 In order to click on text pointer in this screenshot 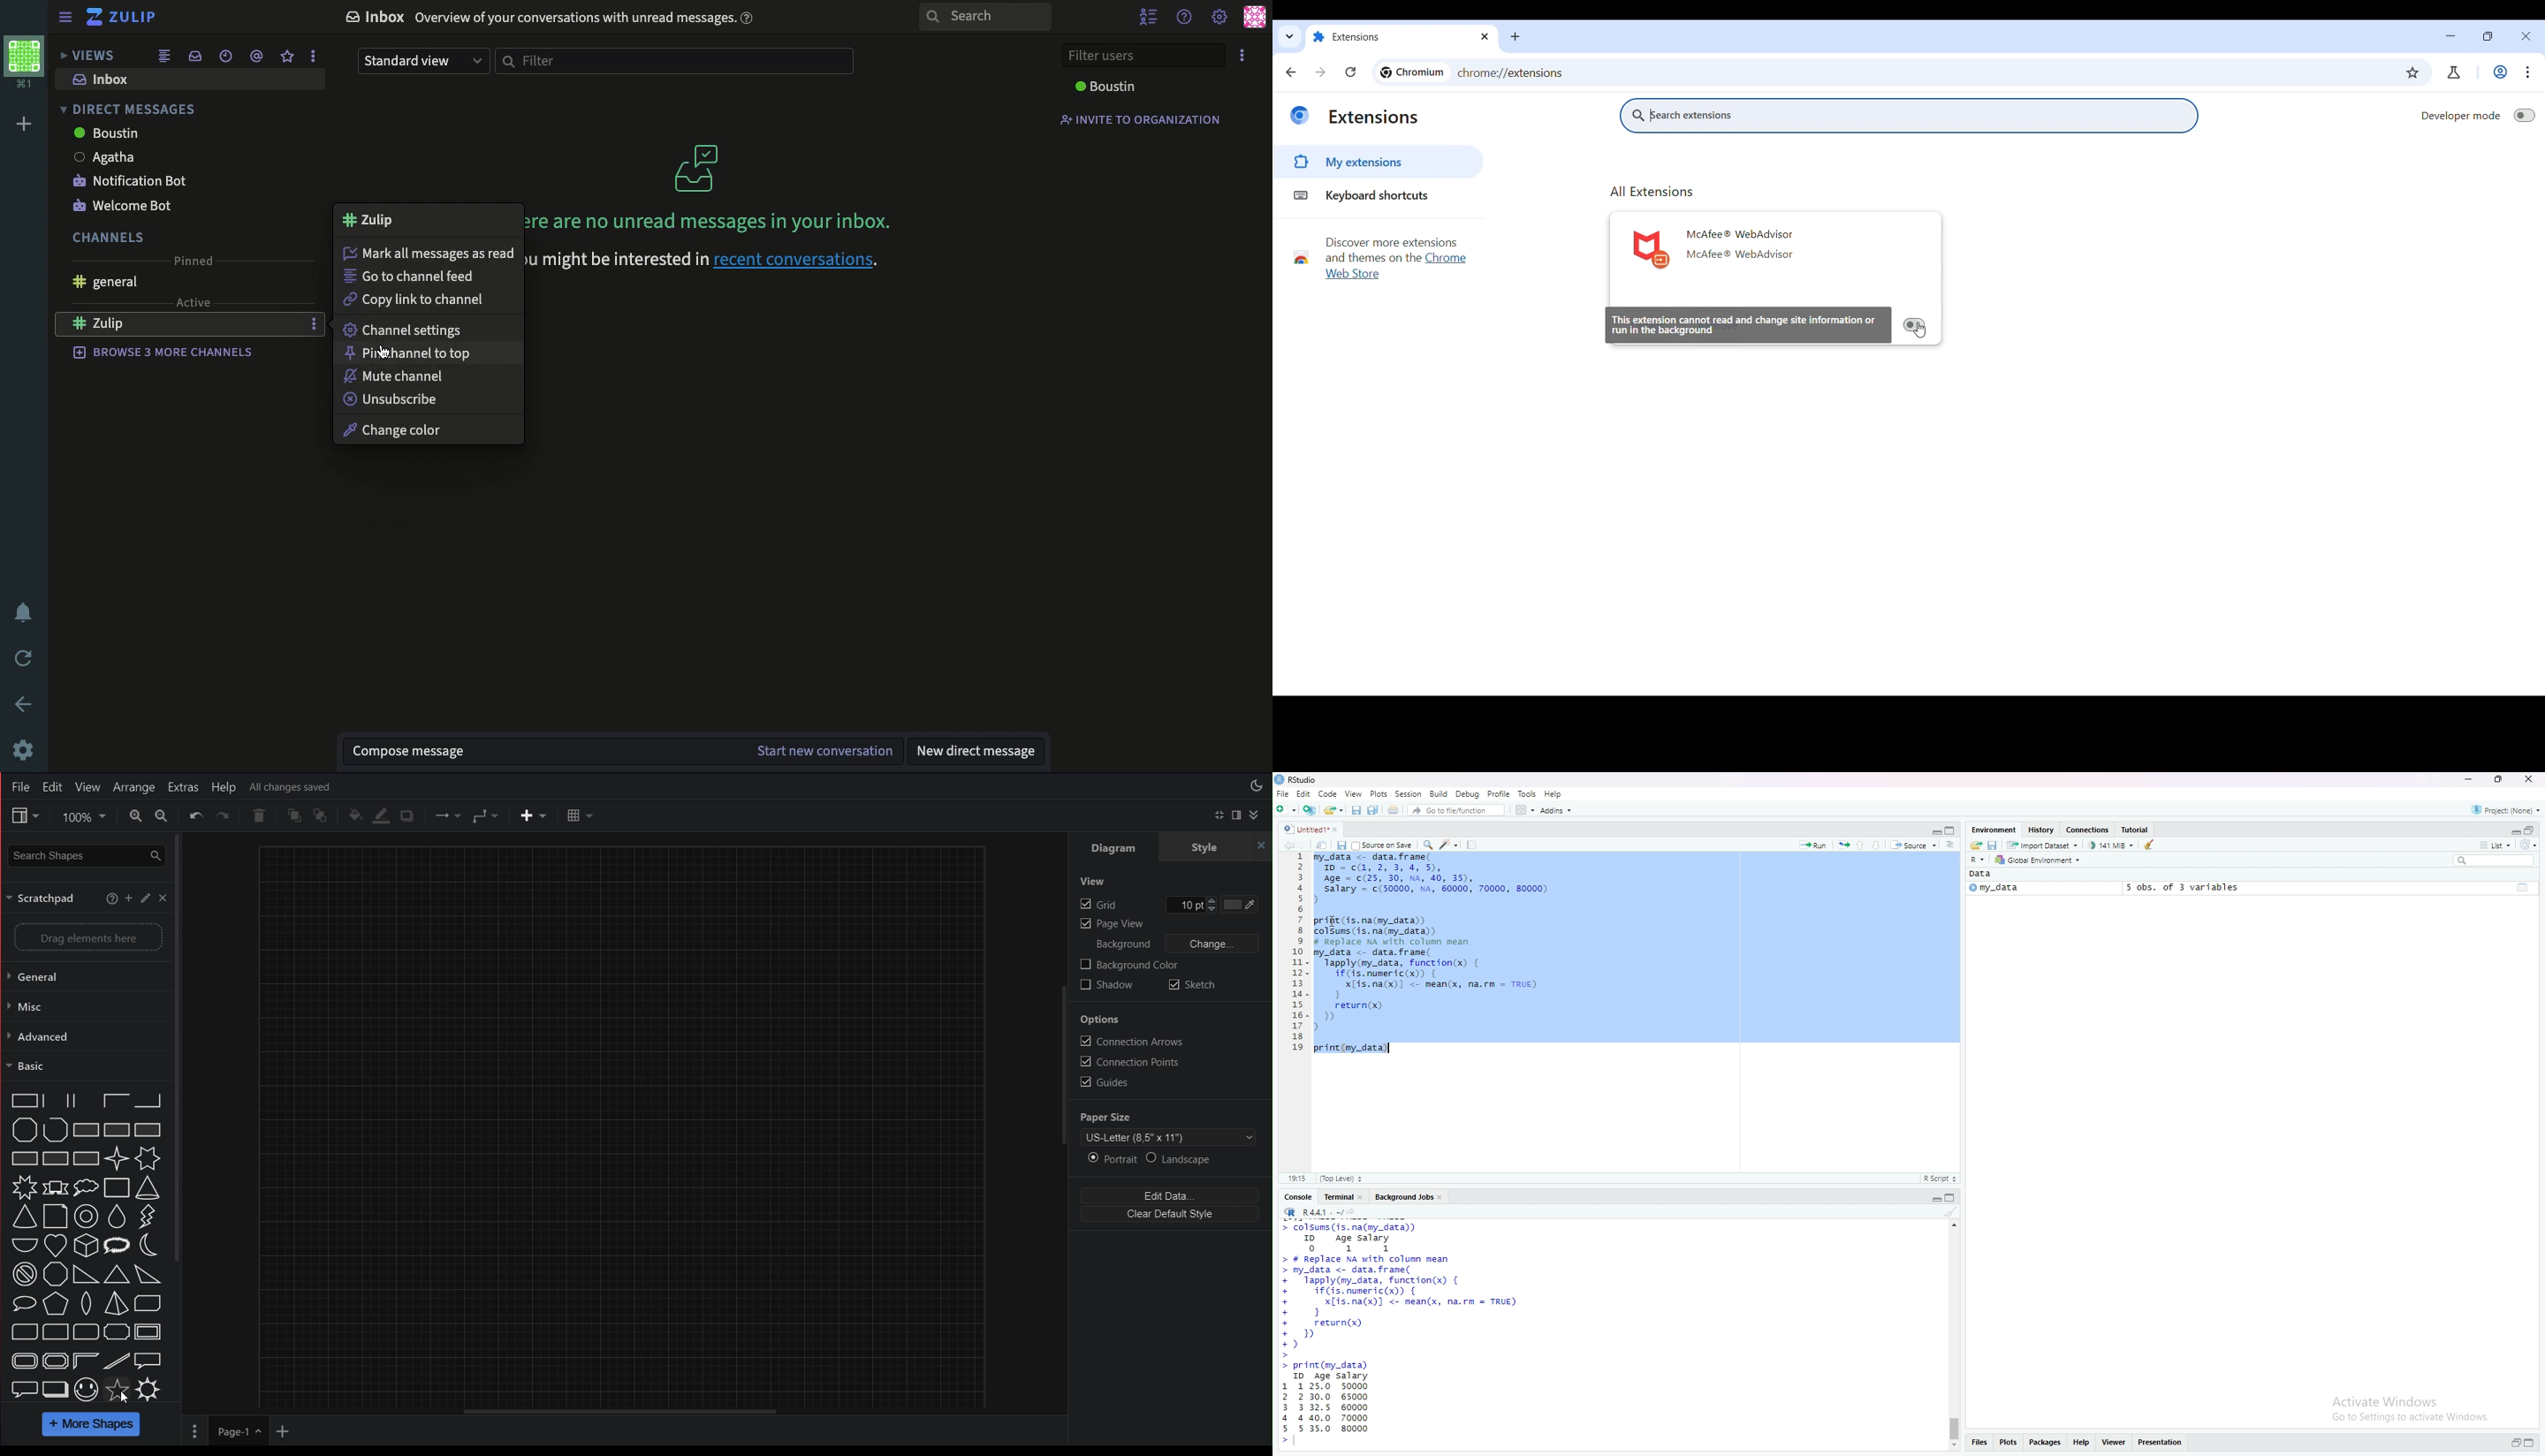, I will do `click(1297, 1443)`.